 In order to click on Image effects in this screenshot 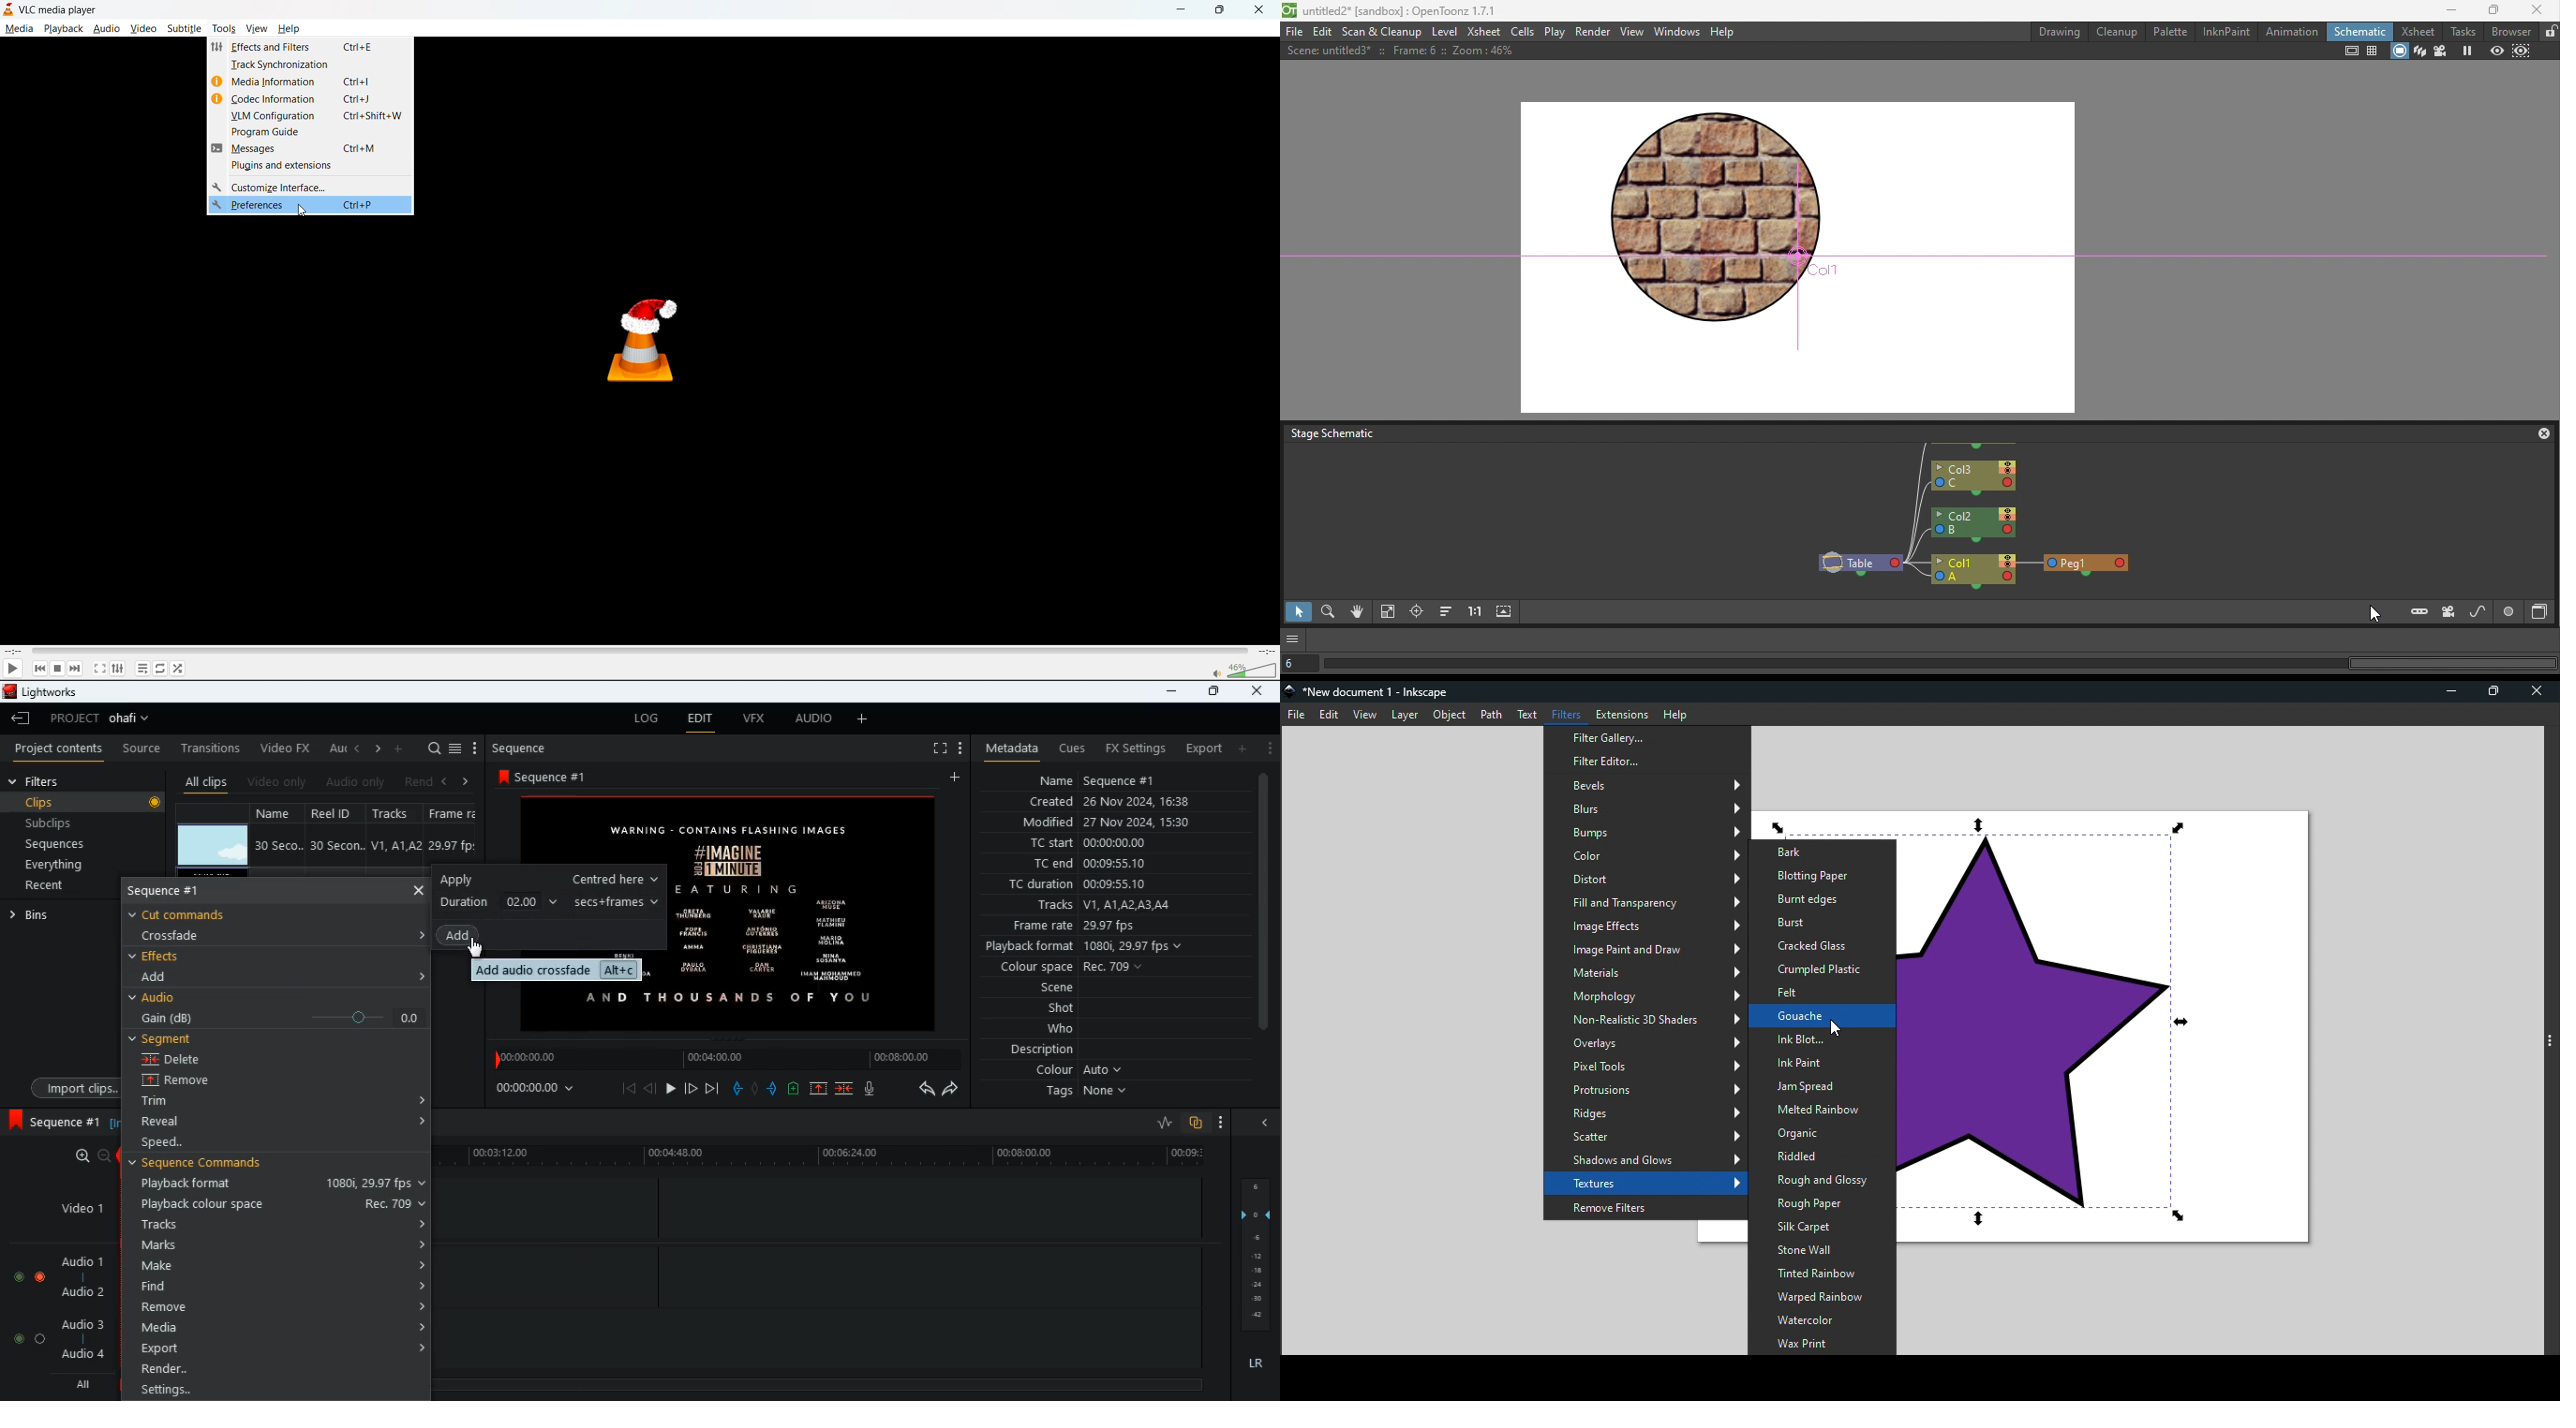, I will do `click(1644, 926)`.